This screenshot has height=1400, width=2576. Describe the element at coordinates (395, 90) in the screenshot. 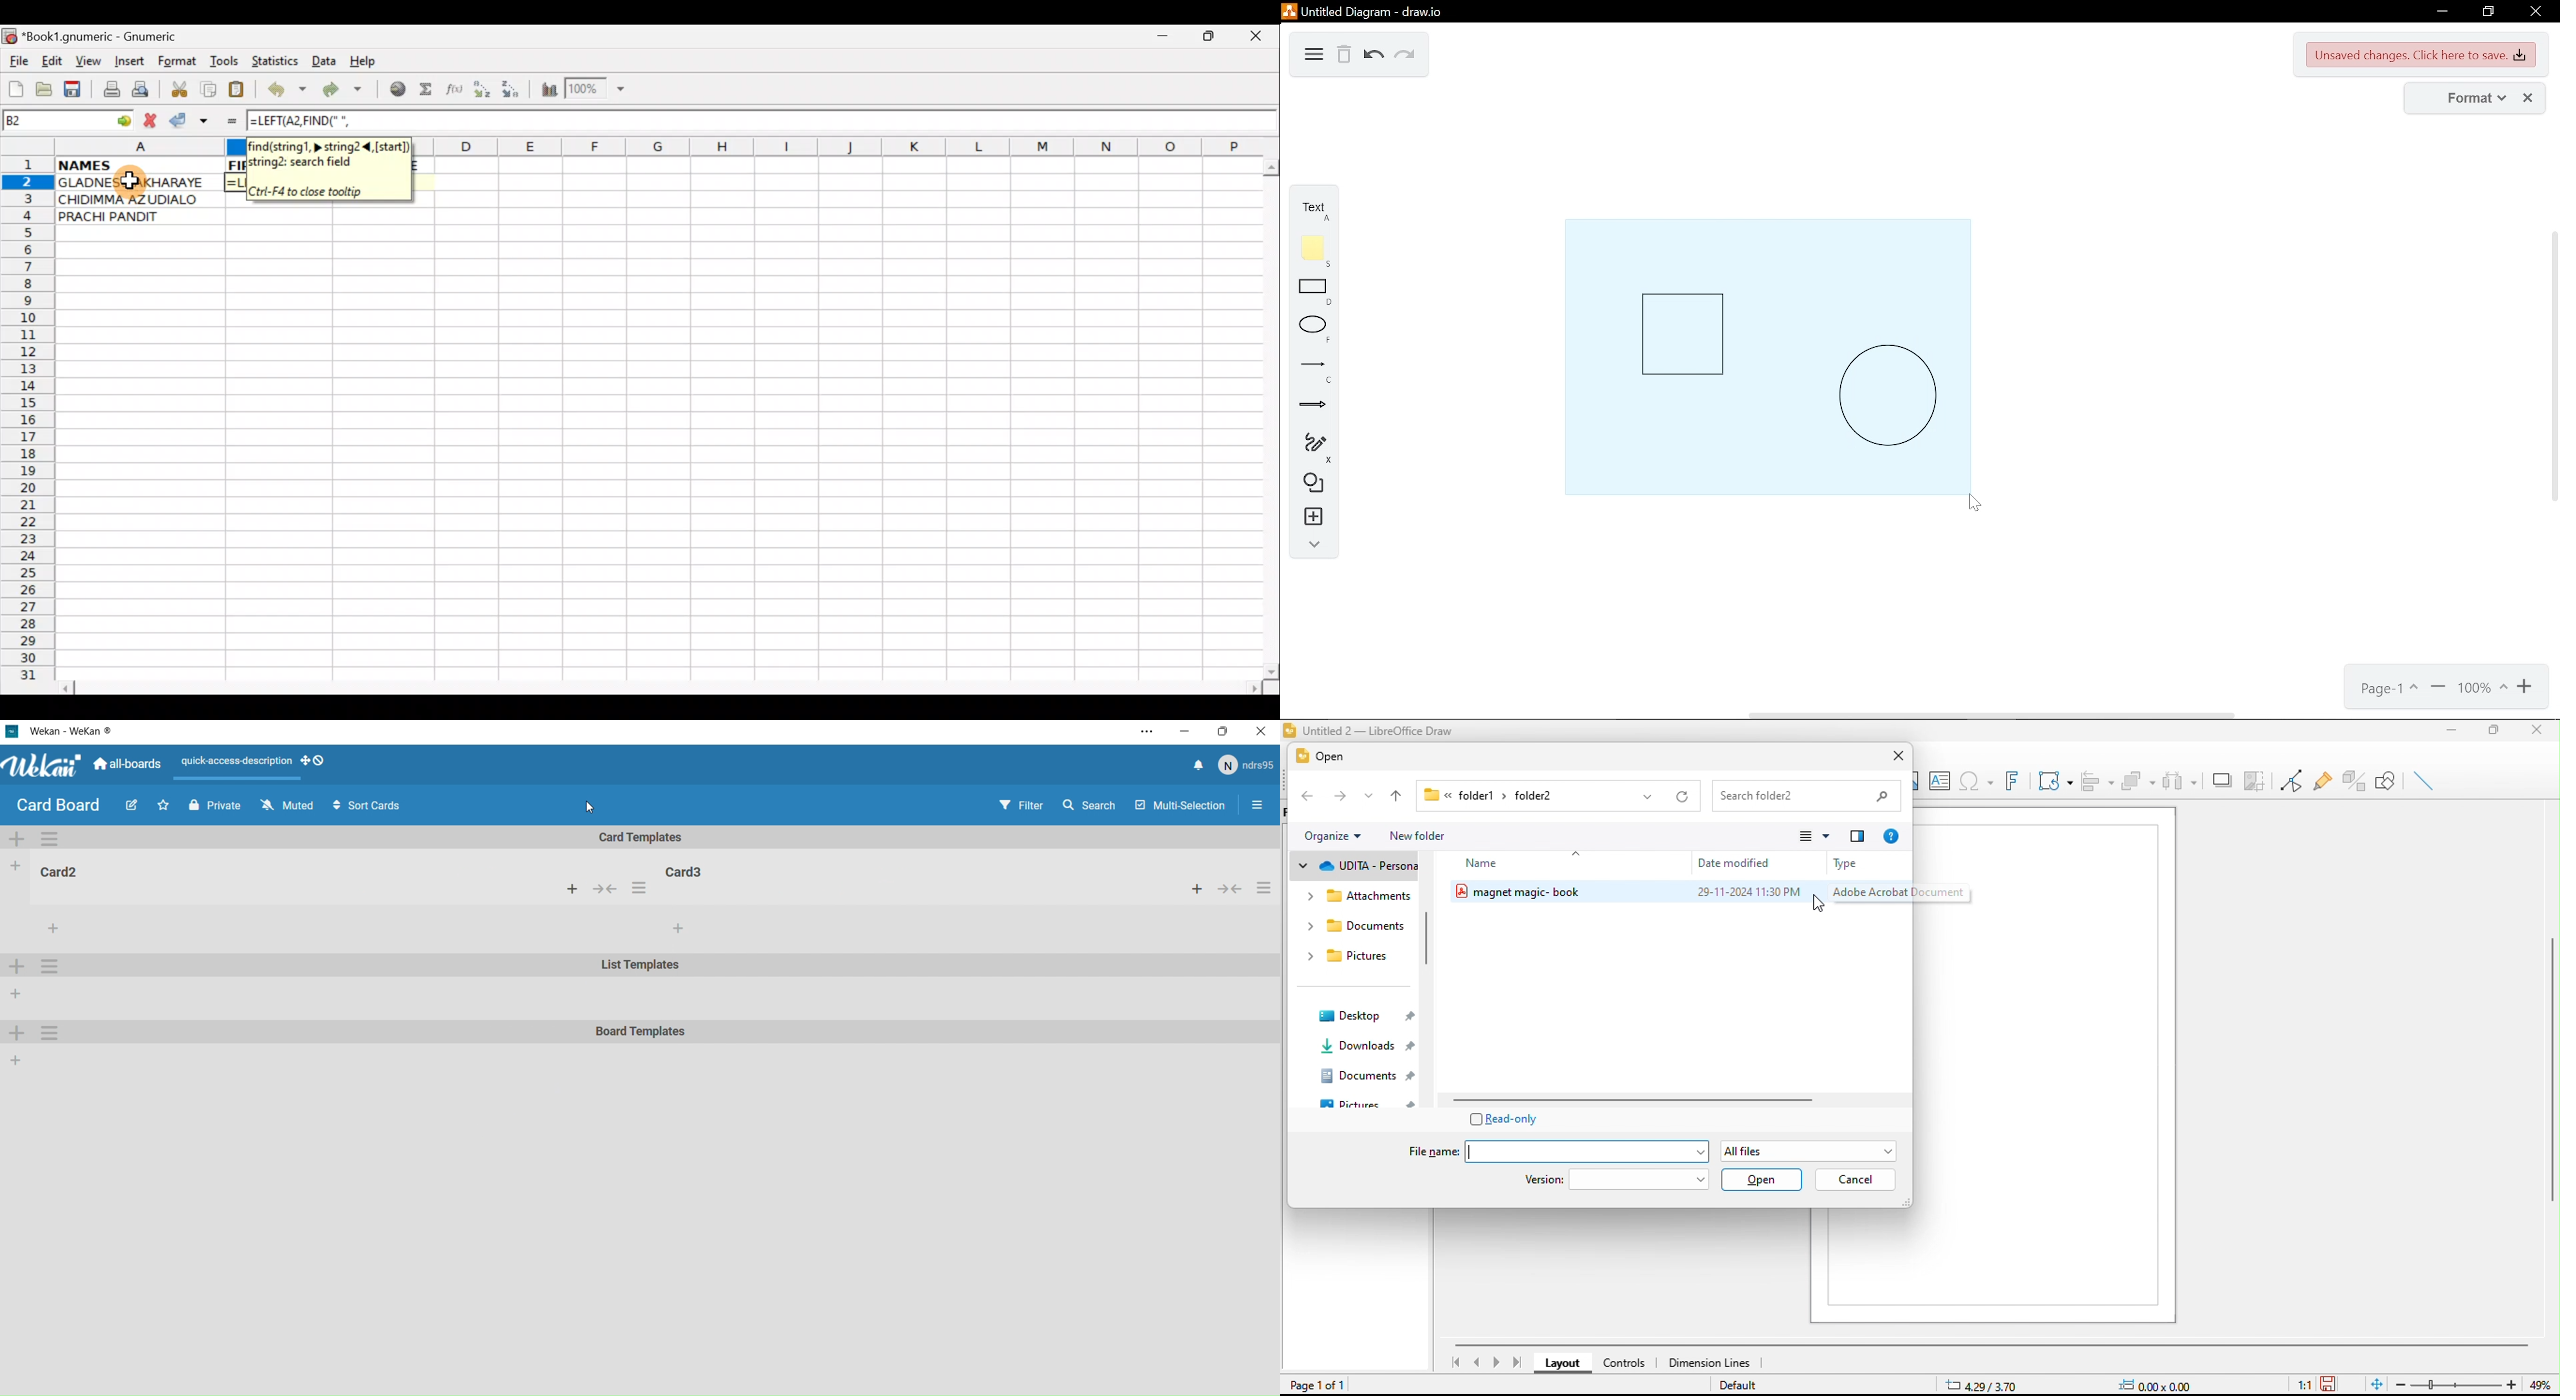

I see `Insert hyperlink` at that location.